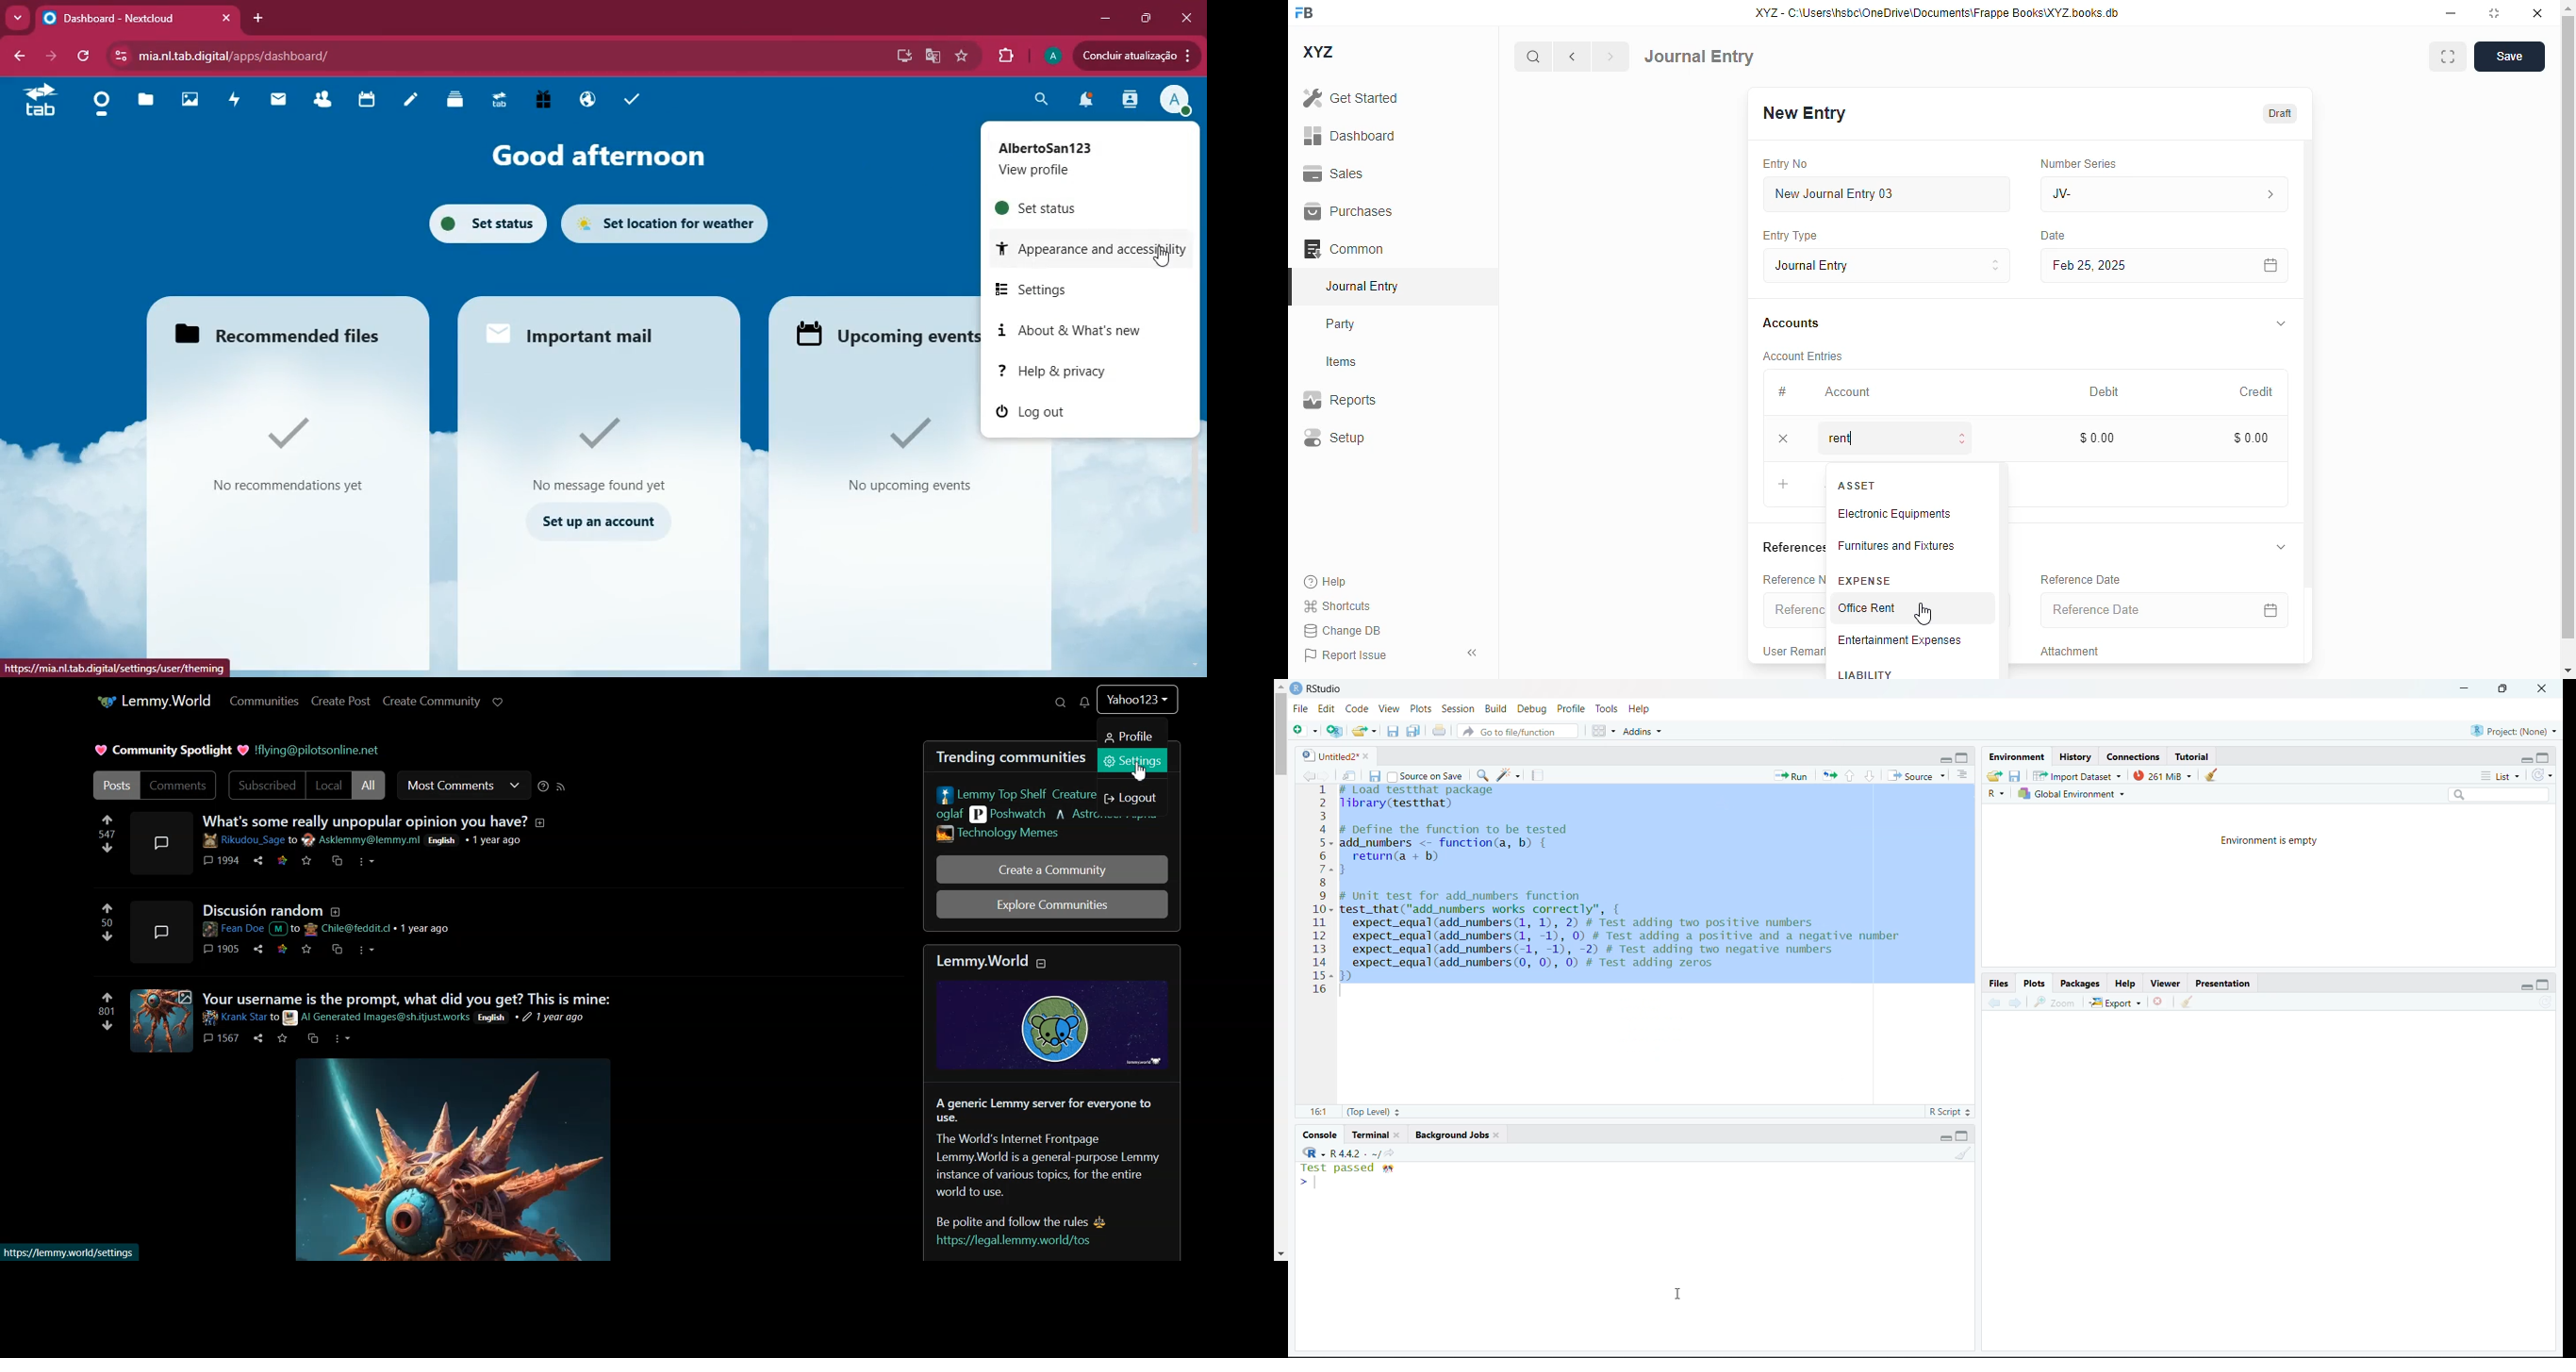  What do you see at coordinates (125, 19) in the screenshot?
I see `tab` at bounding box center [125, 19].